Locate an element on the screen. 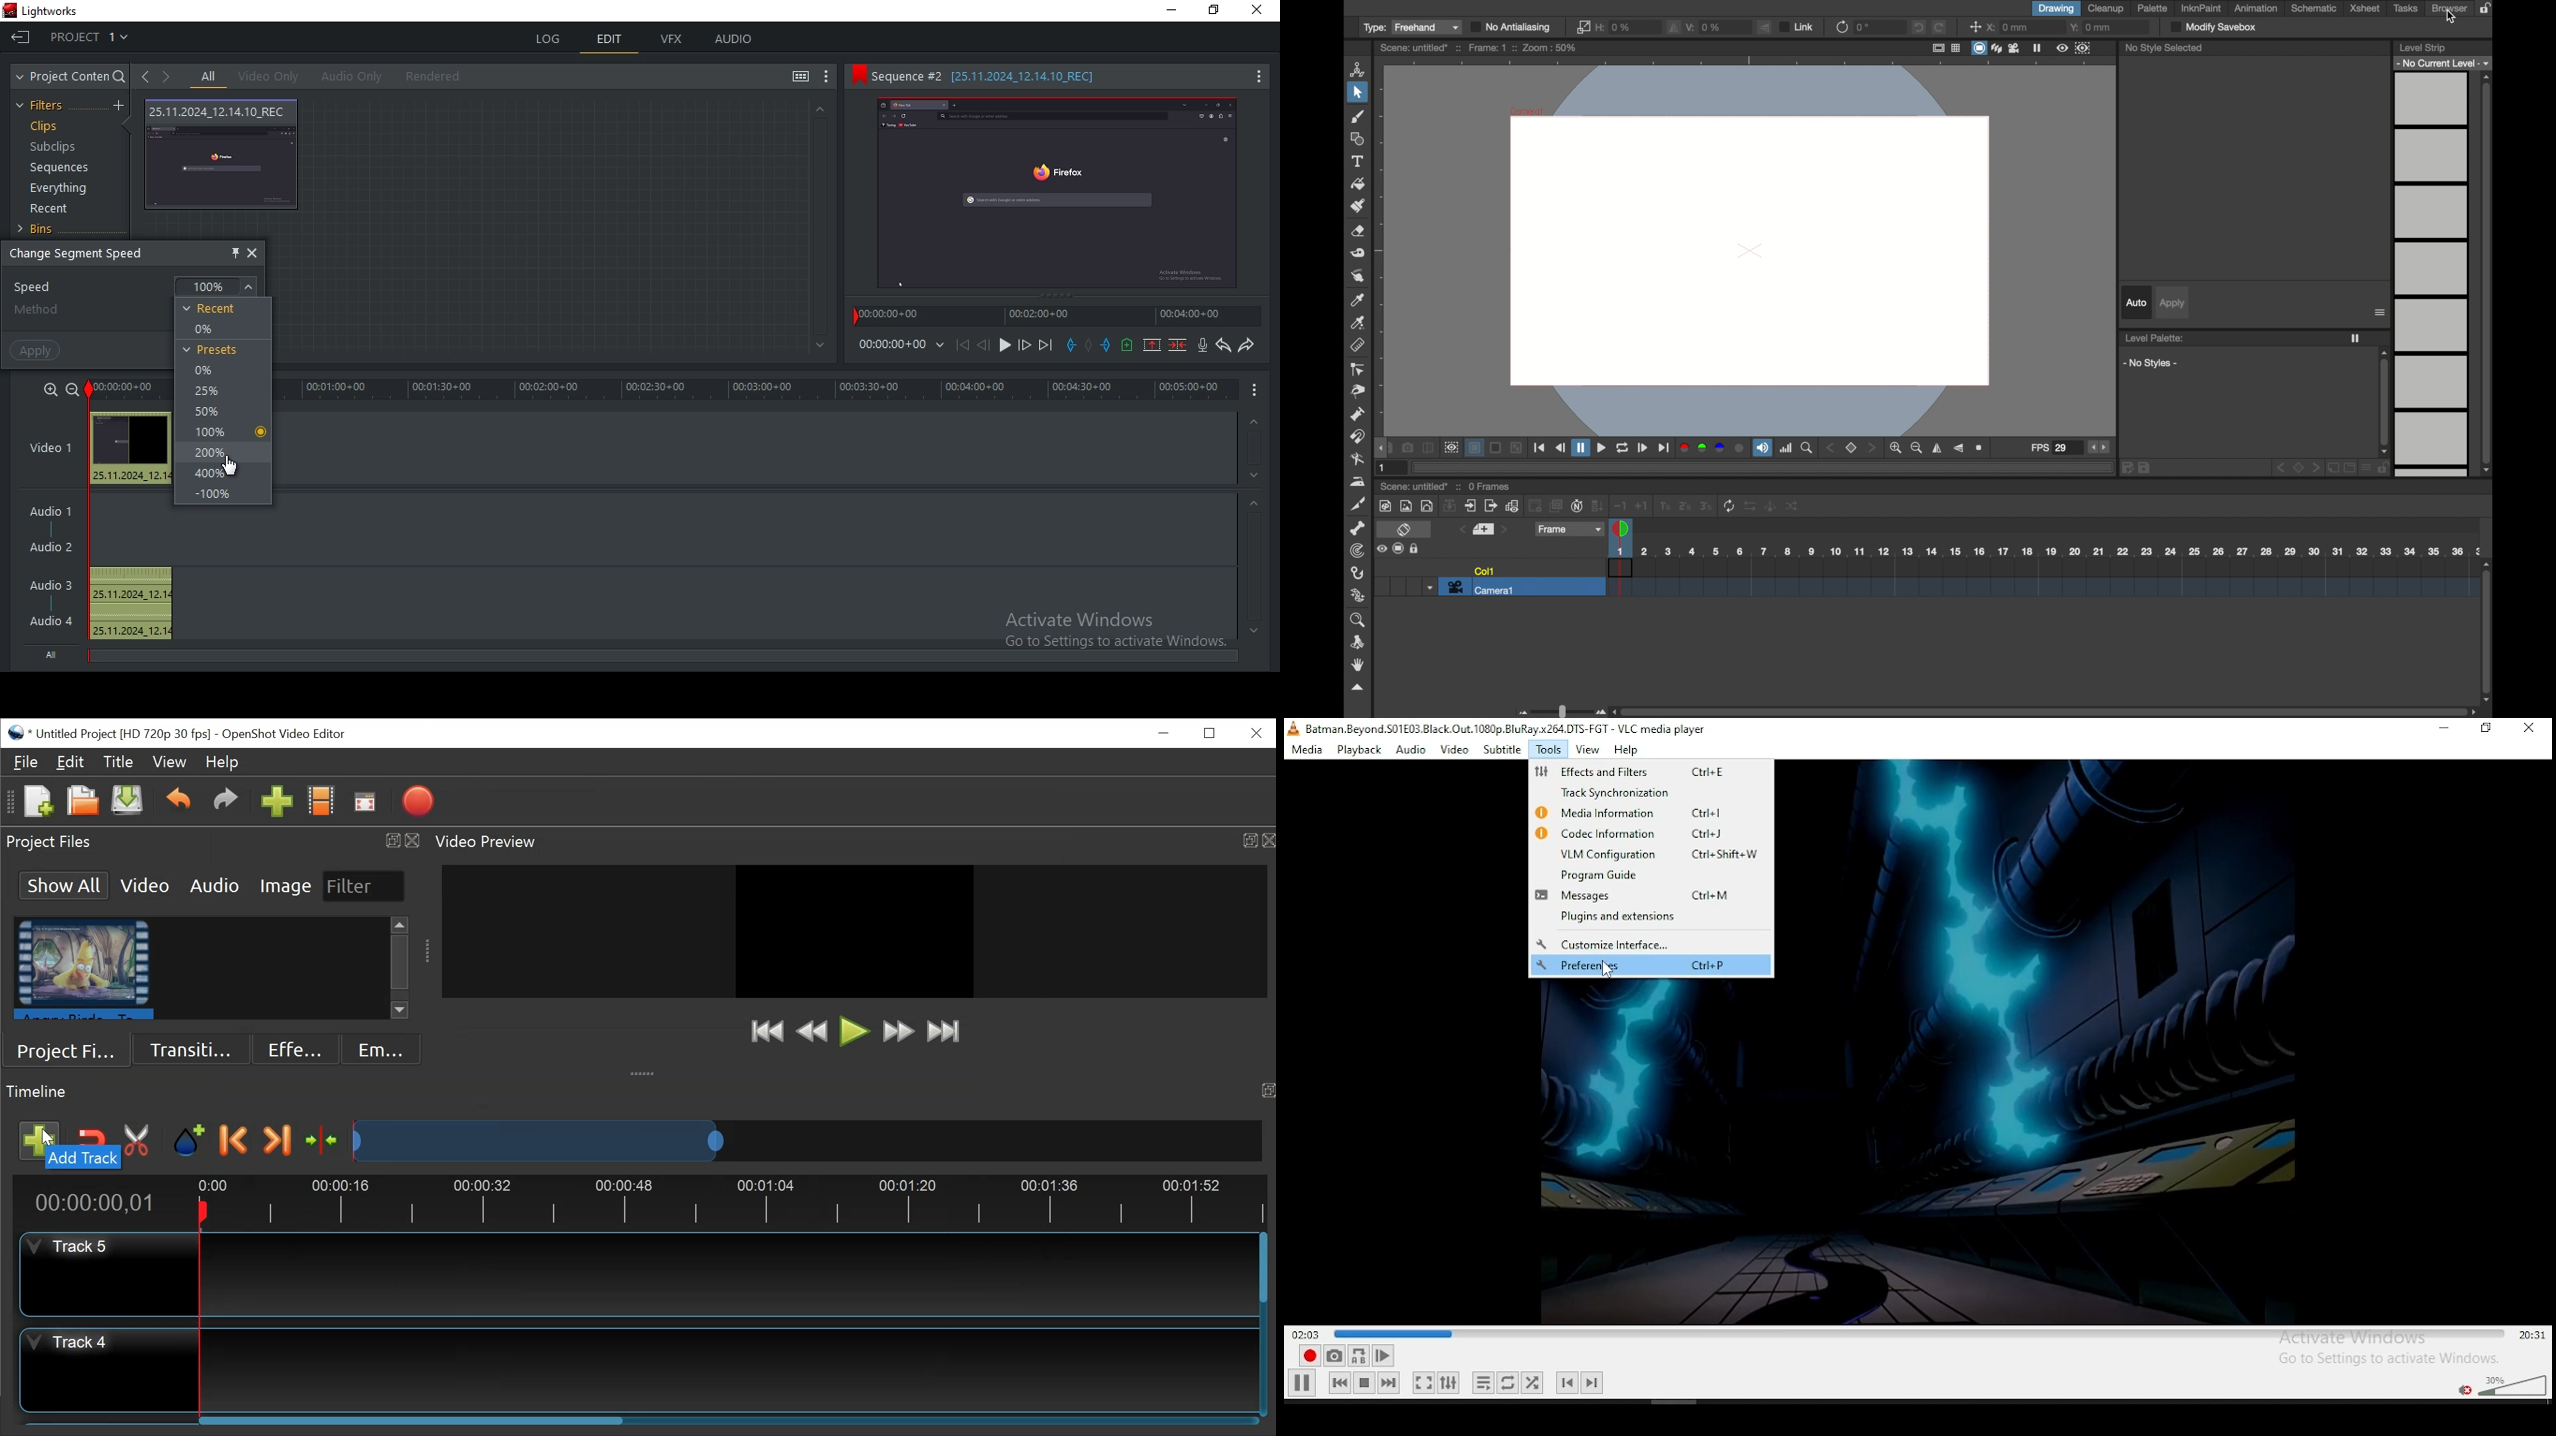  Video is located at coordinates (145, 885).